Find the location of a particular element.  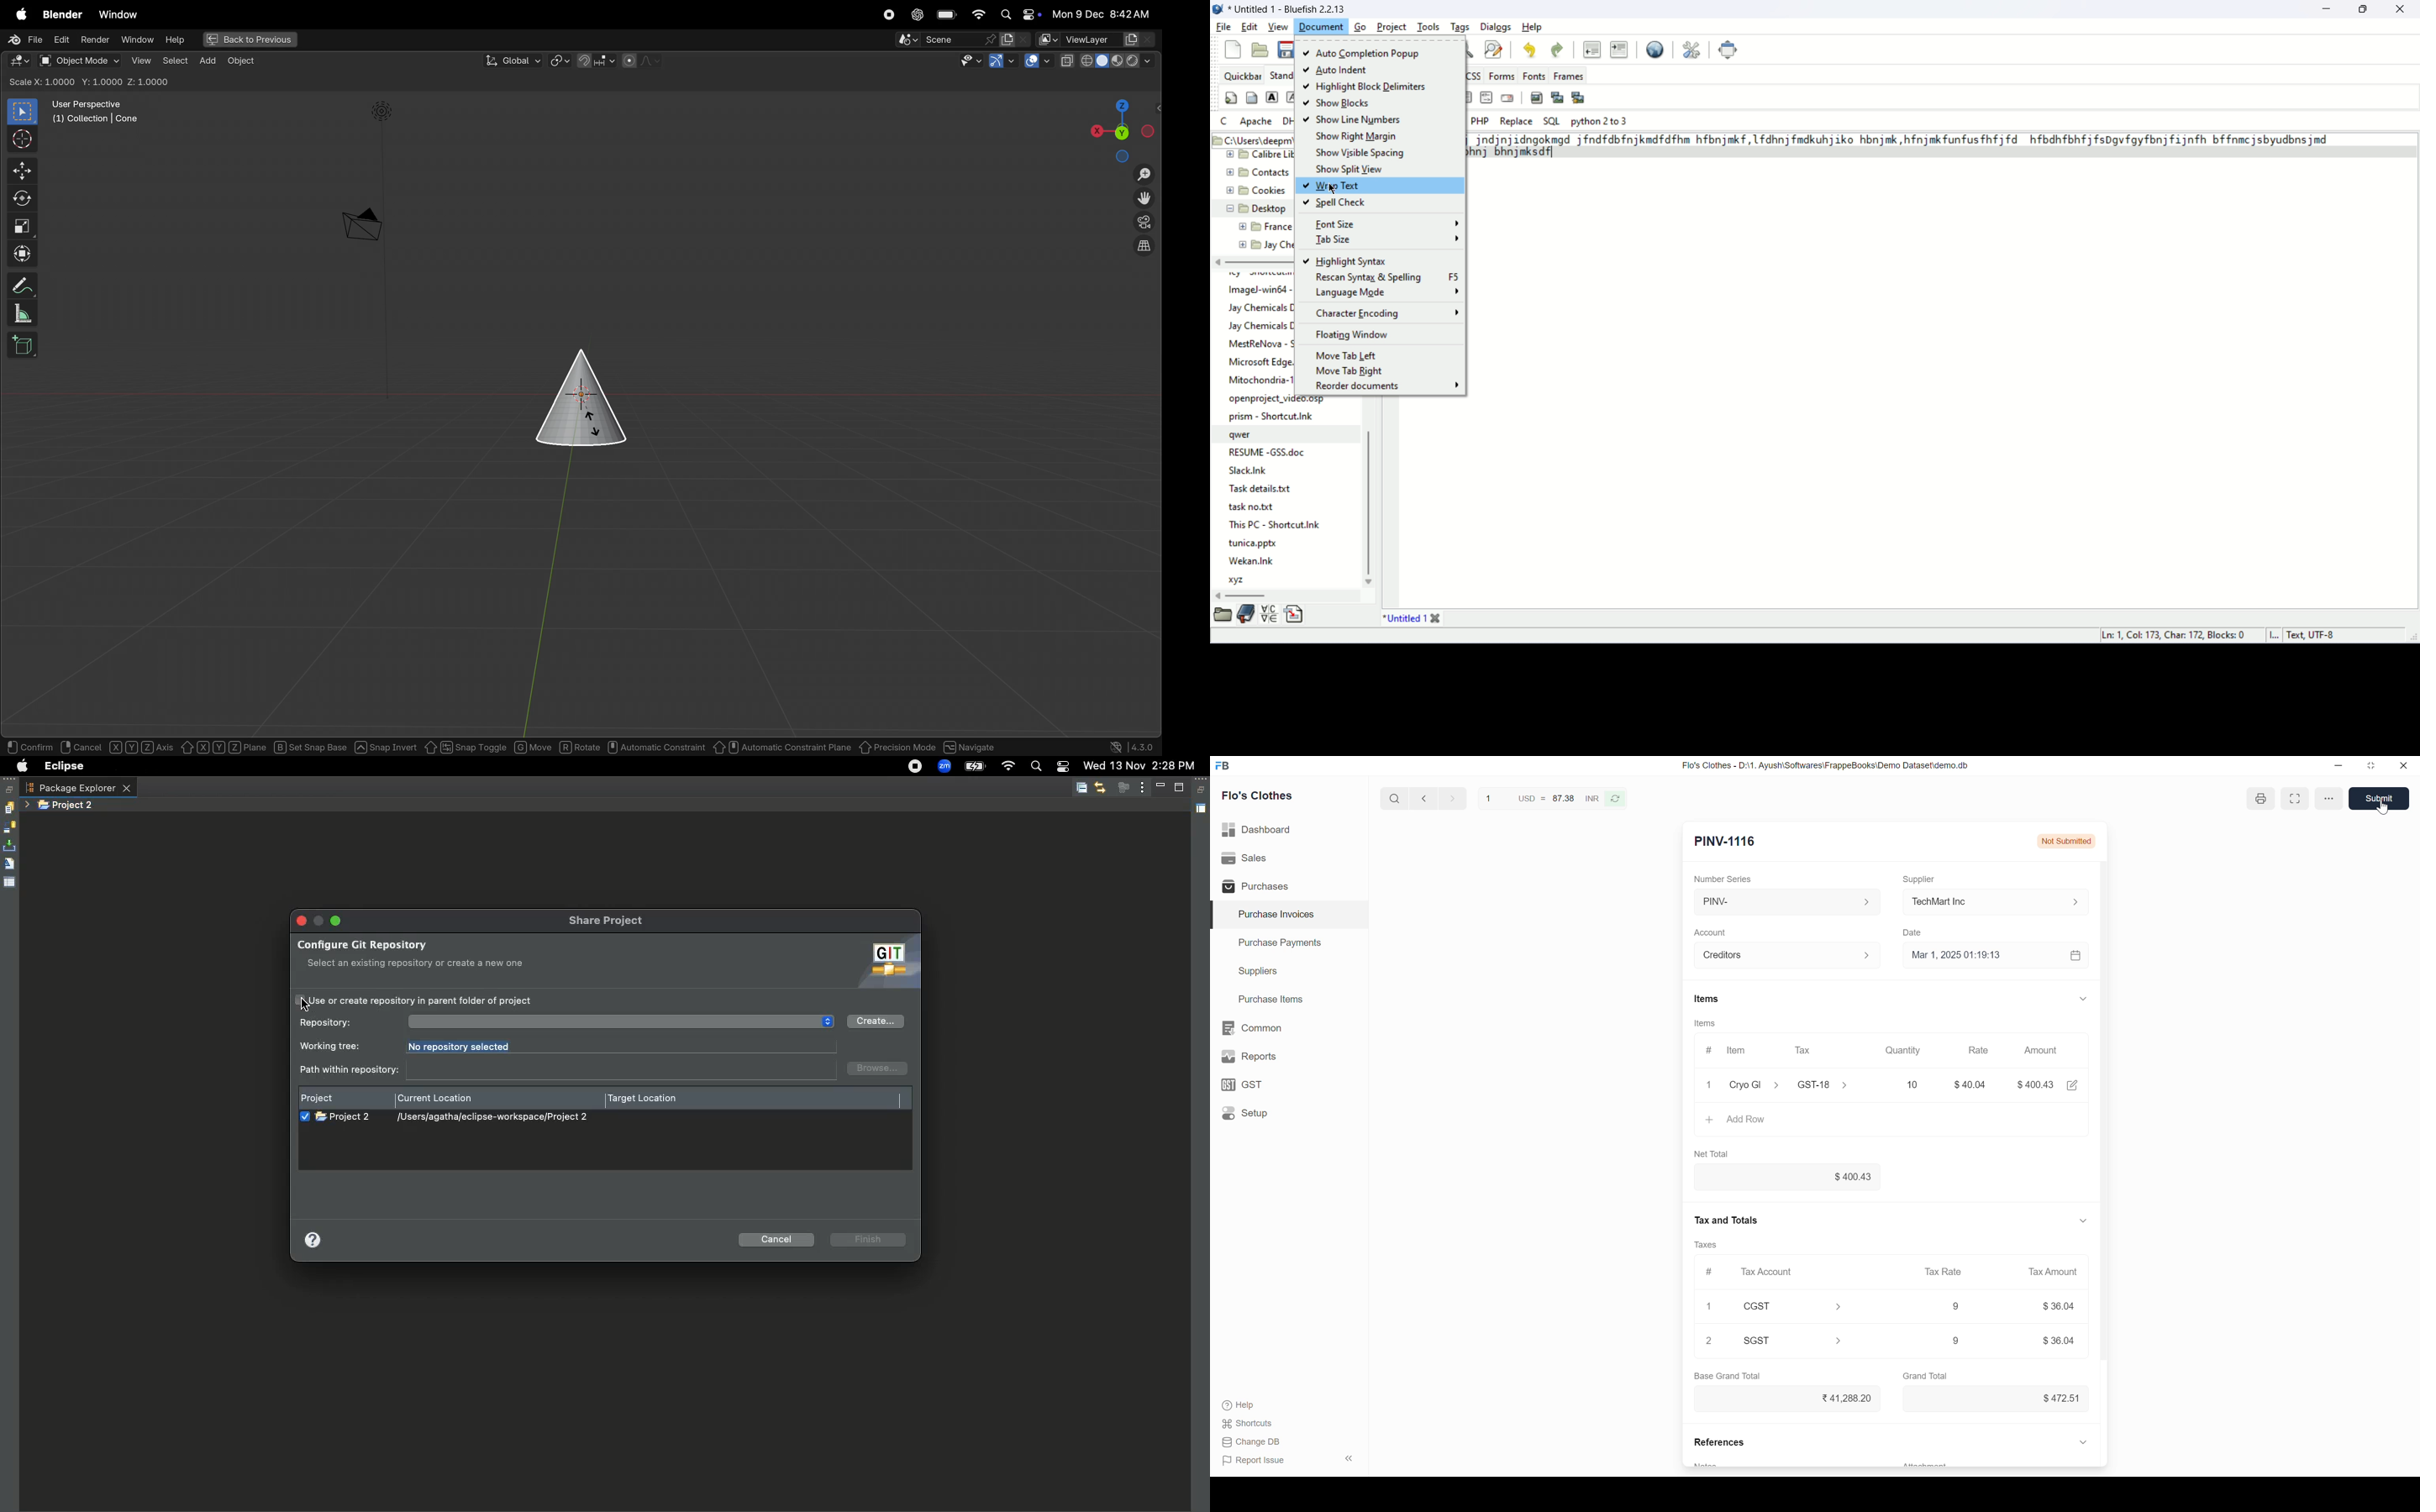

Tax amount is located at coordinates (2048, 1271).